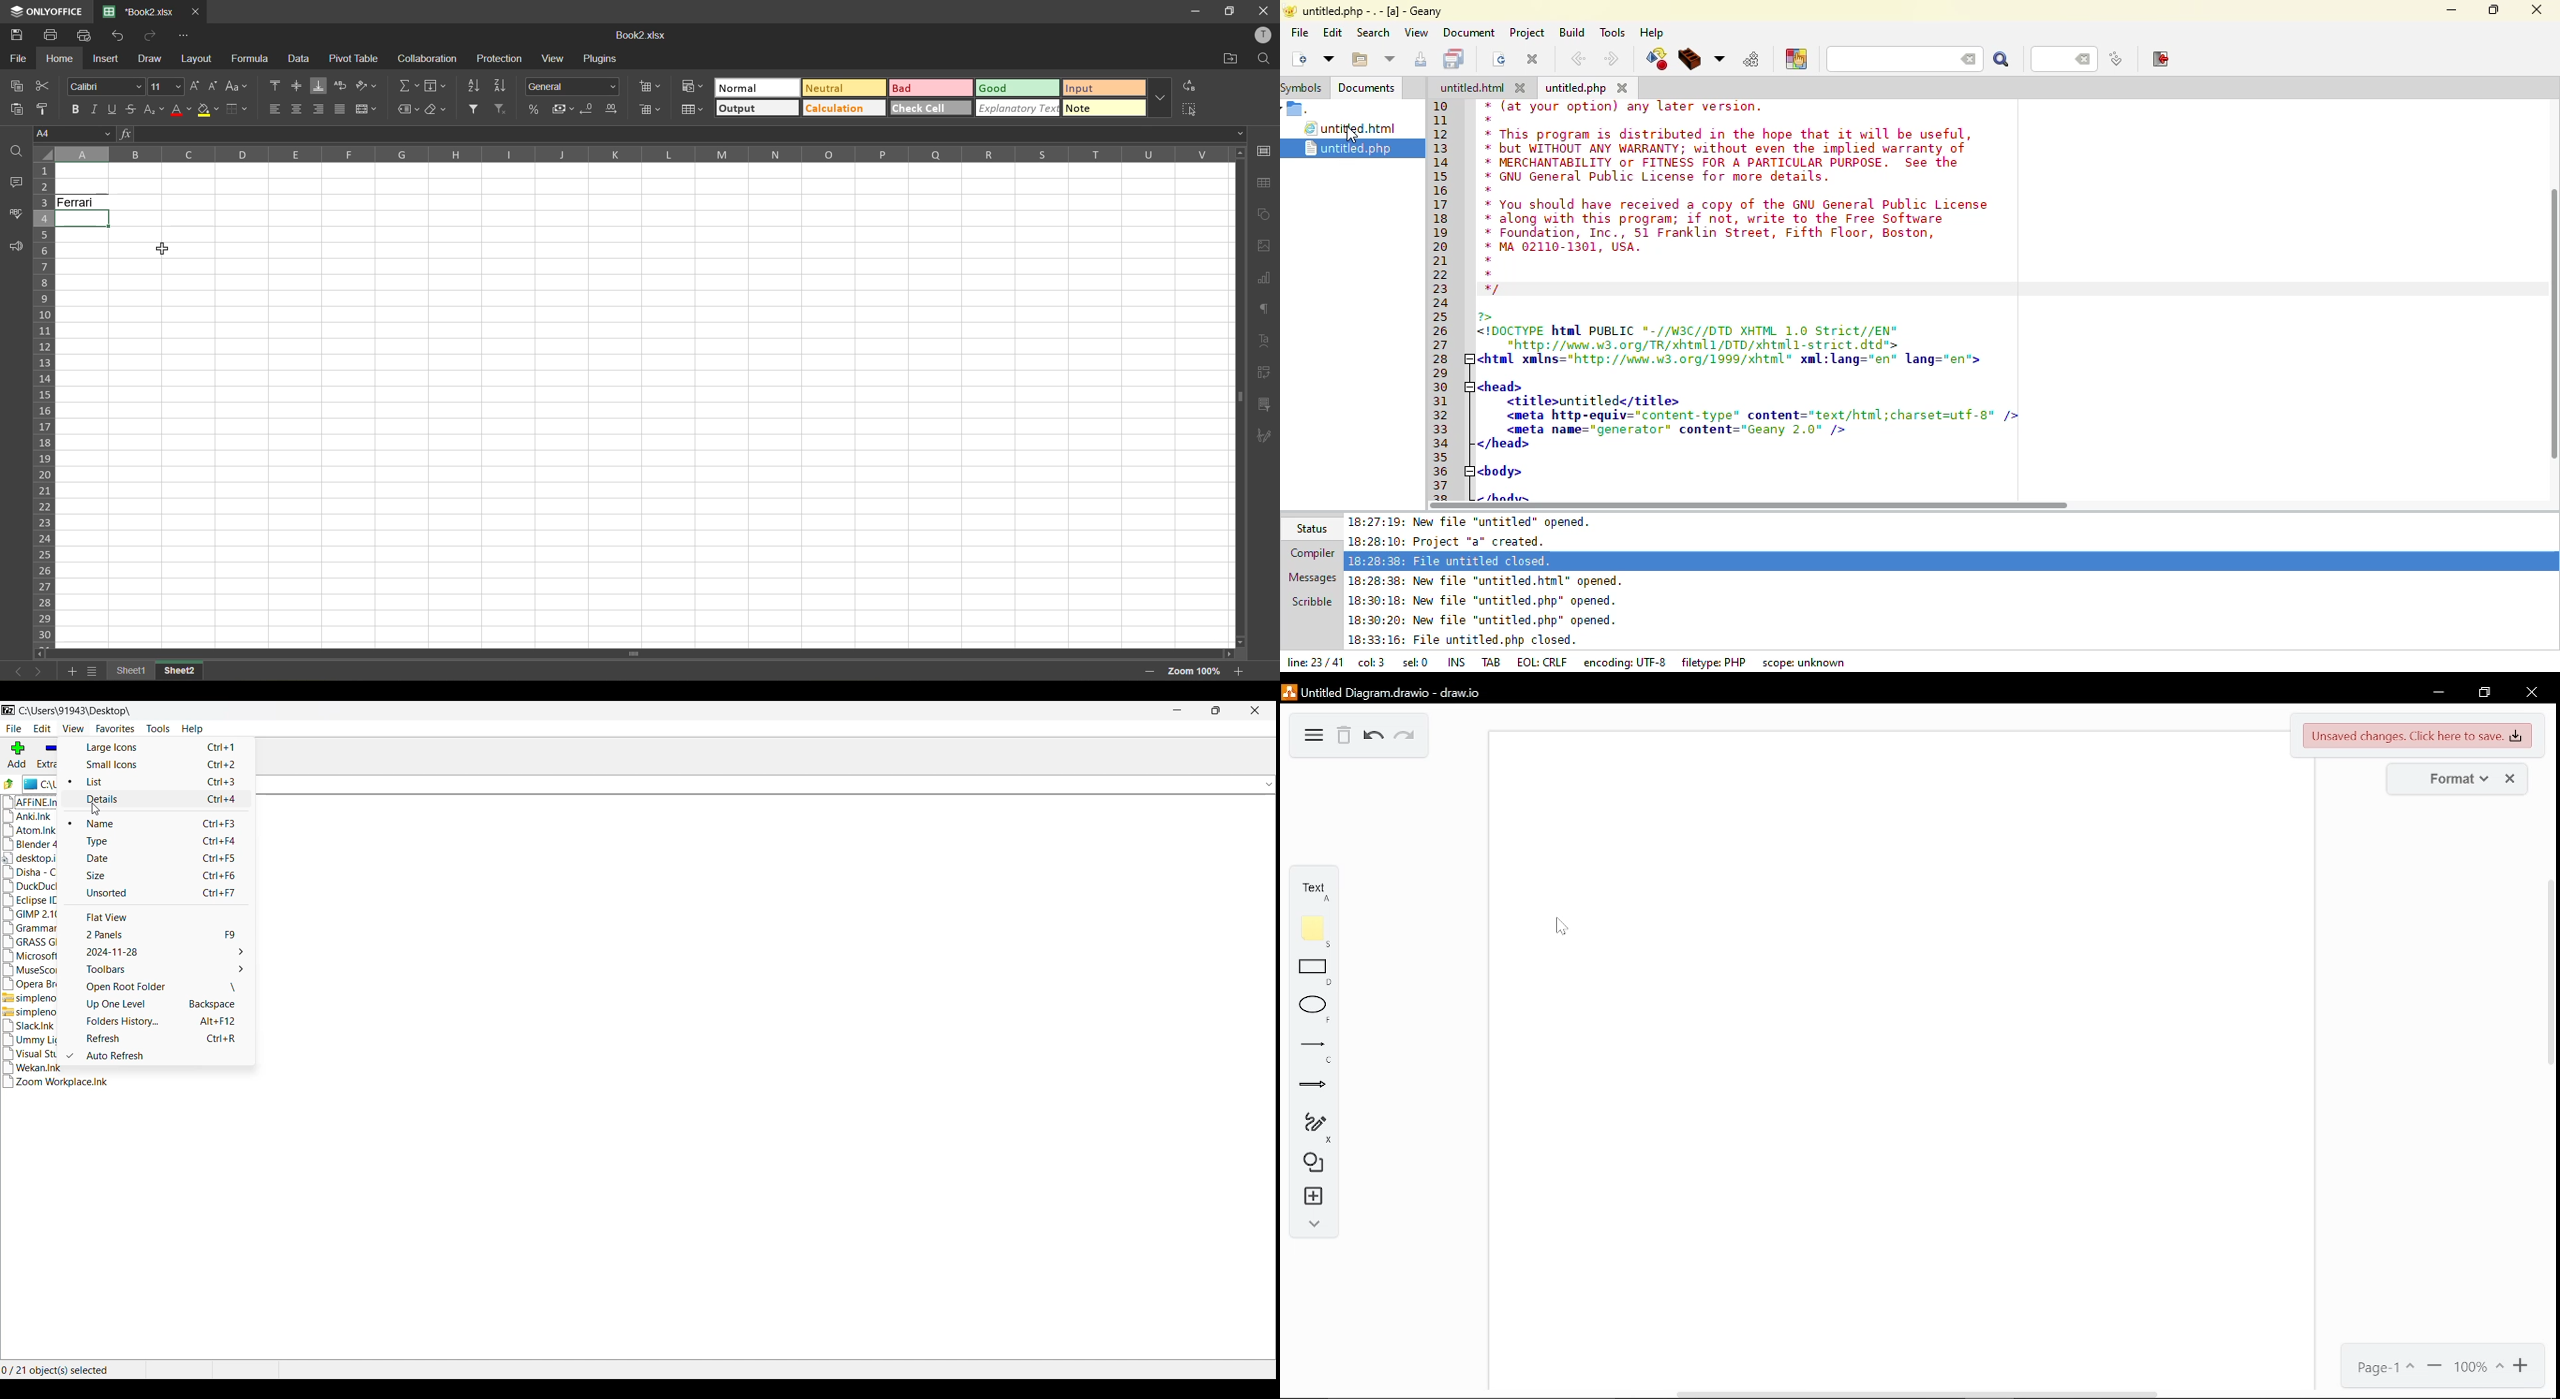  I want to click on clear filter, so click(502, 110).